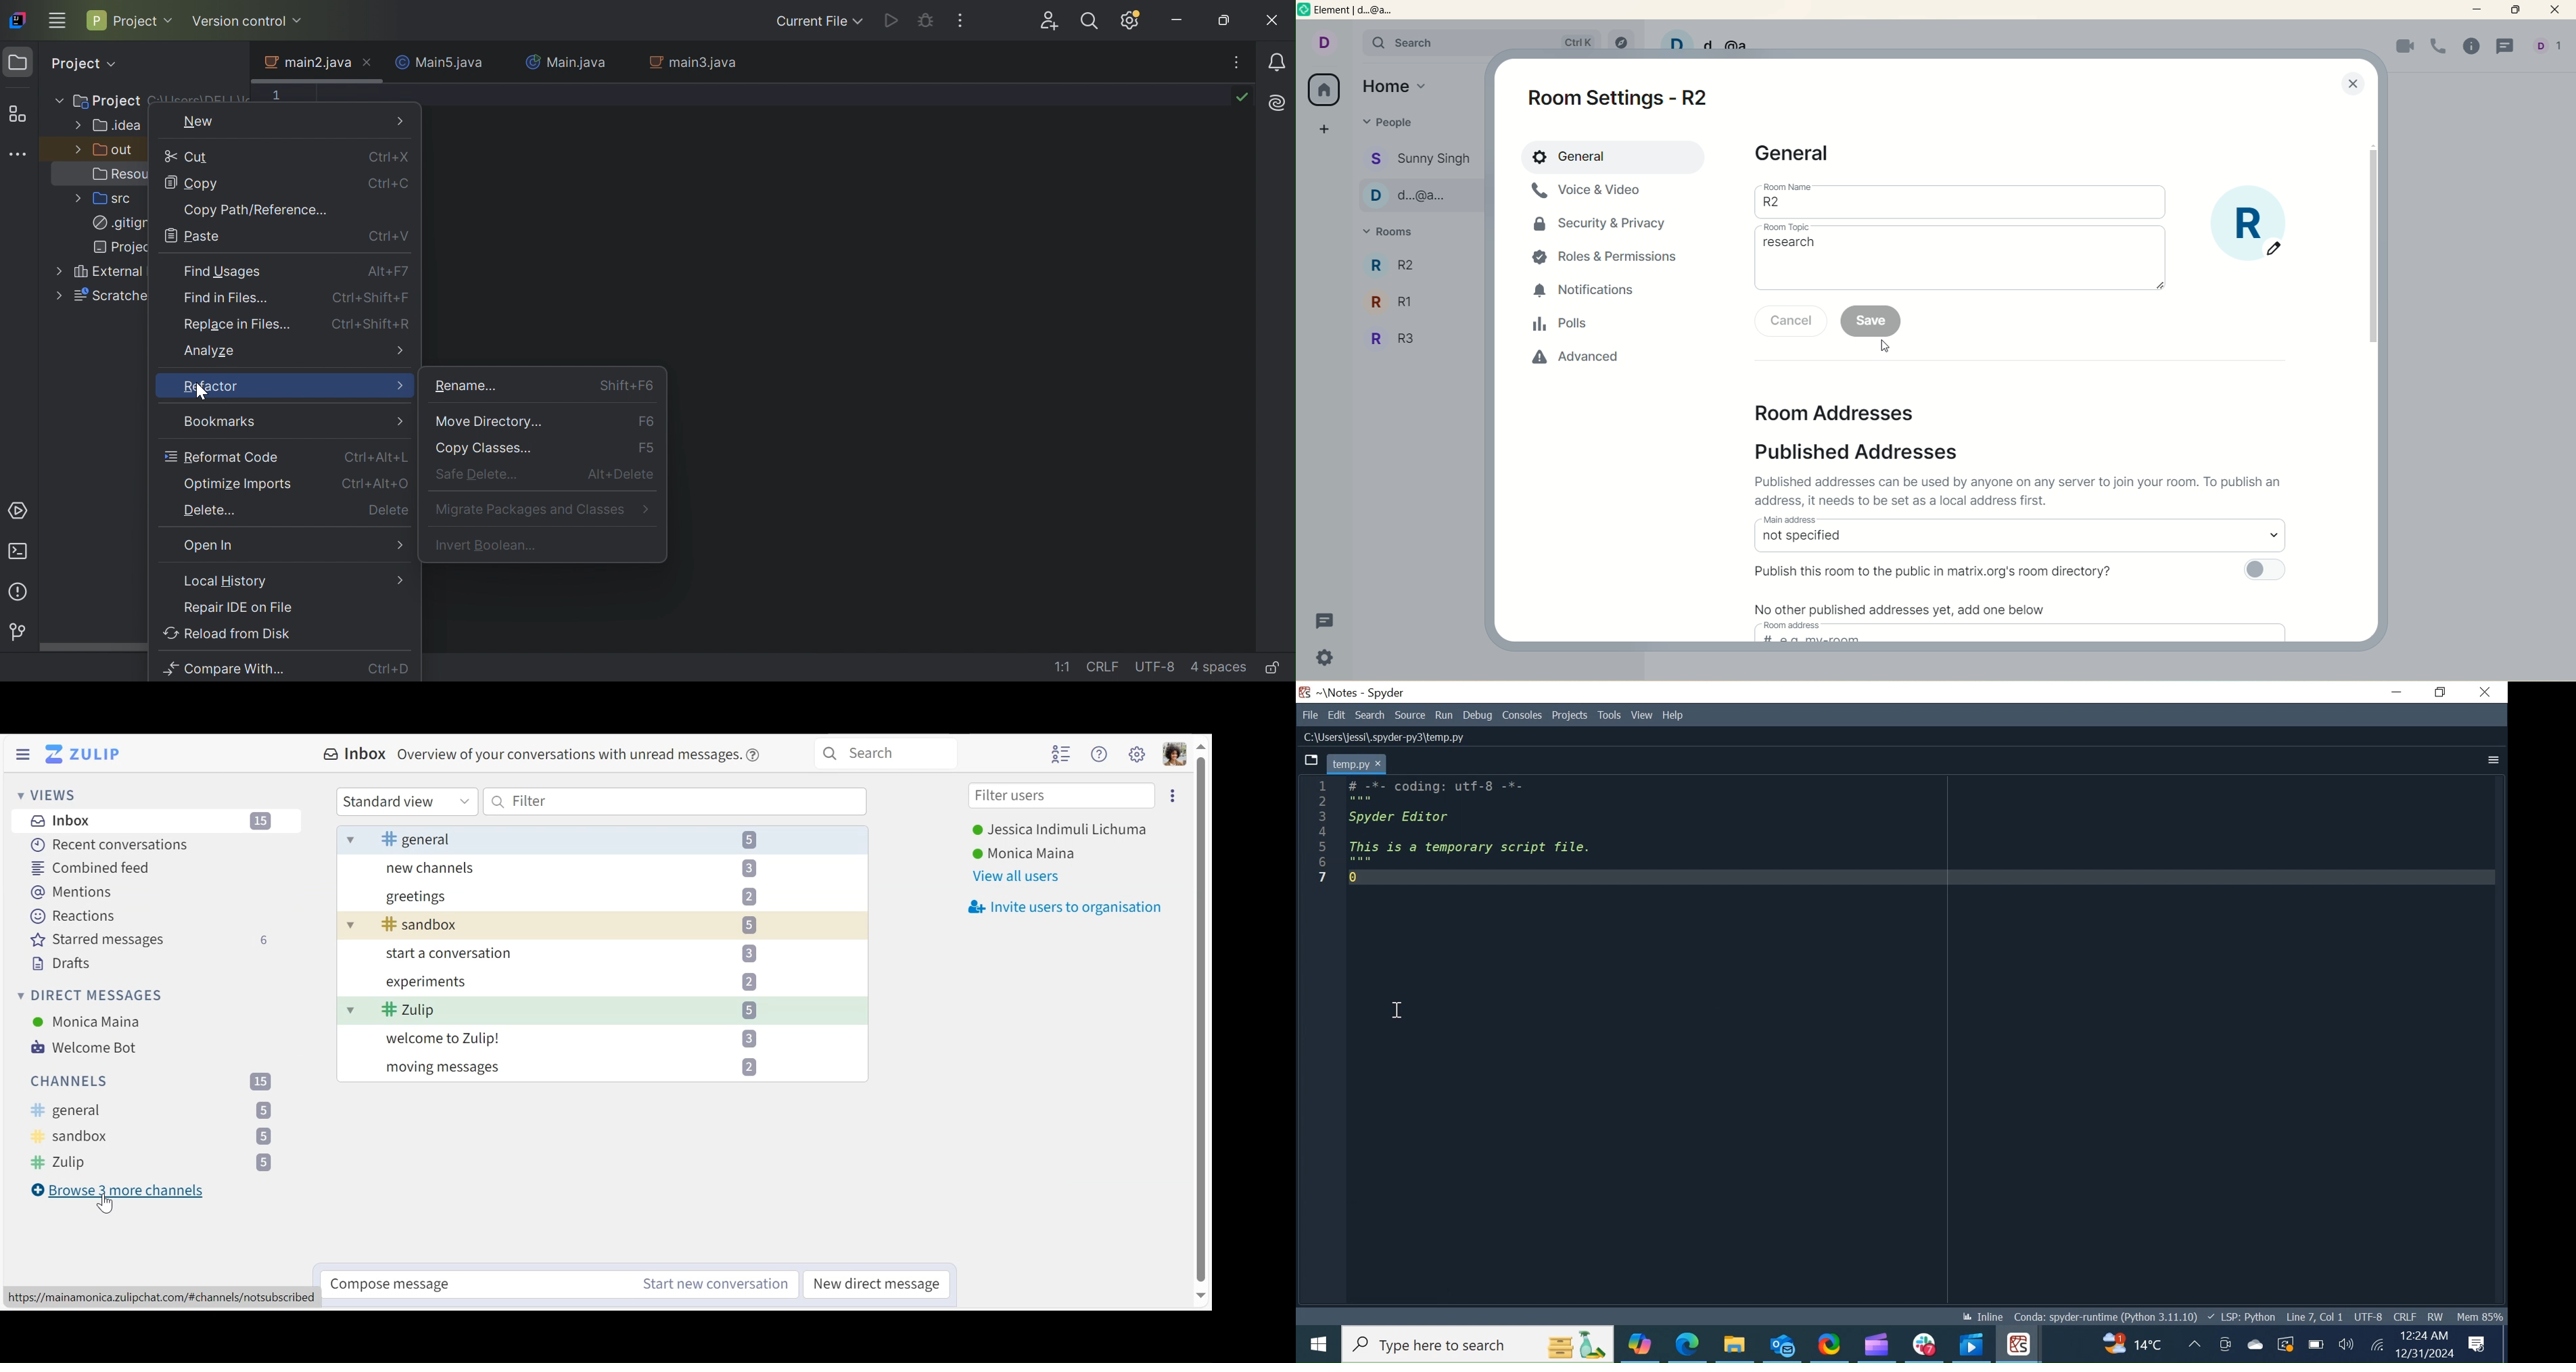 The height and width of the screenshot is (1372, 2576). What do you see at coordinates (1641, 716) in the screenshot?
I see `View` at bounding box center [1641, 716].